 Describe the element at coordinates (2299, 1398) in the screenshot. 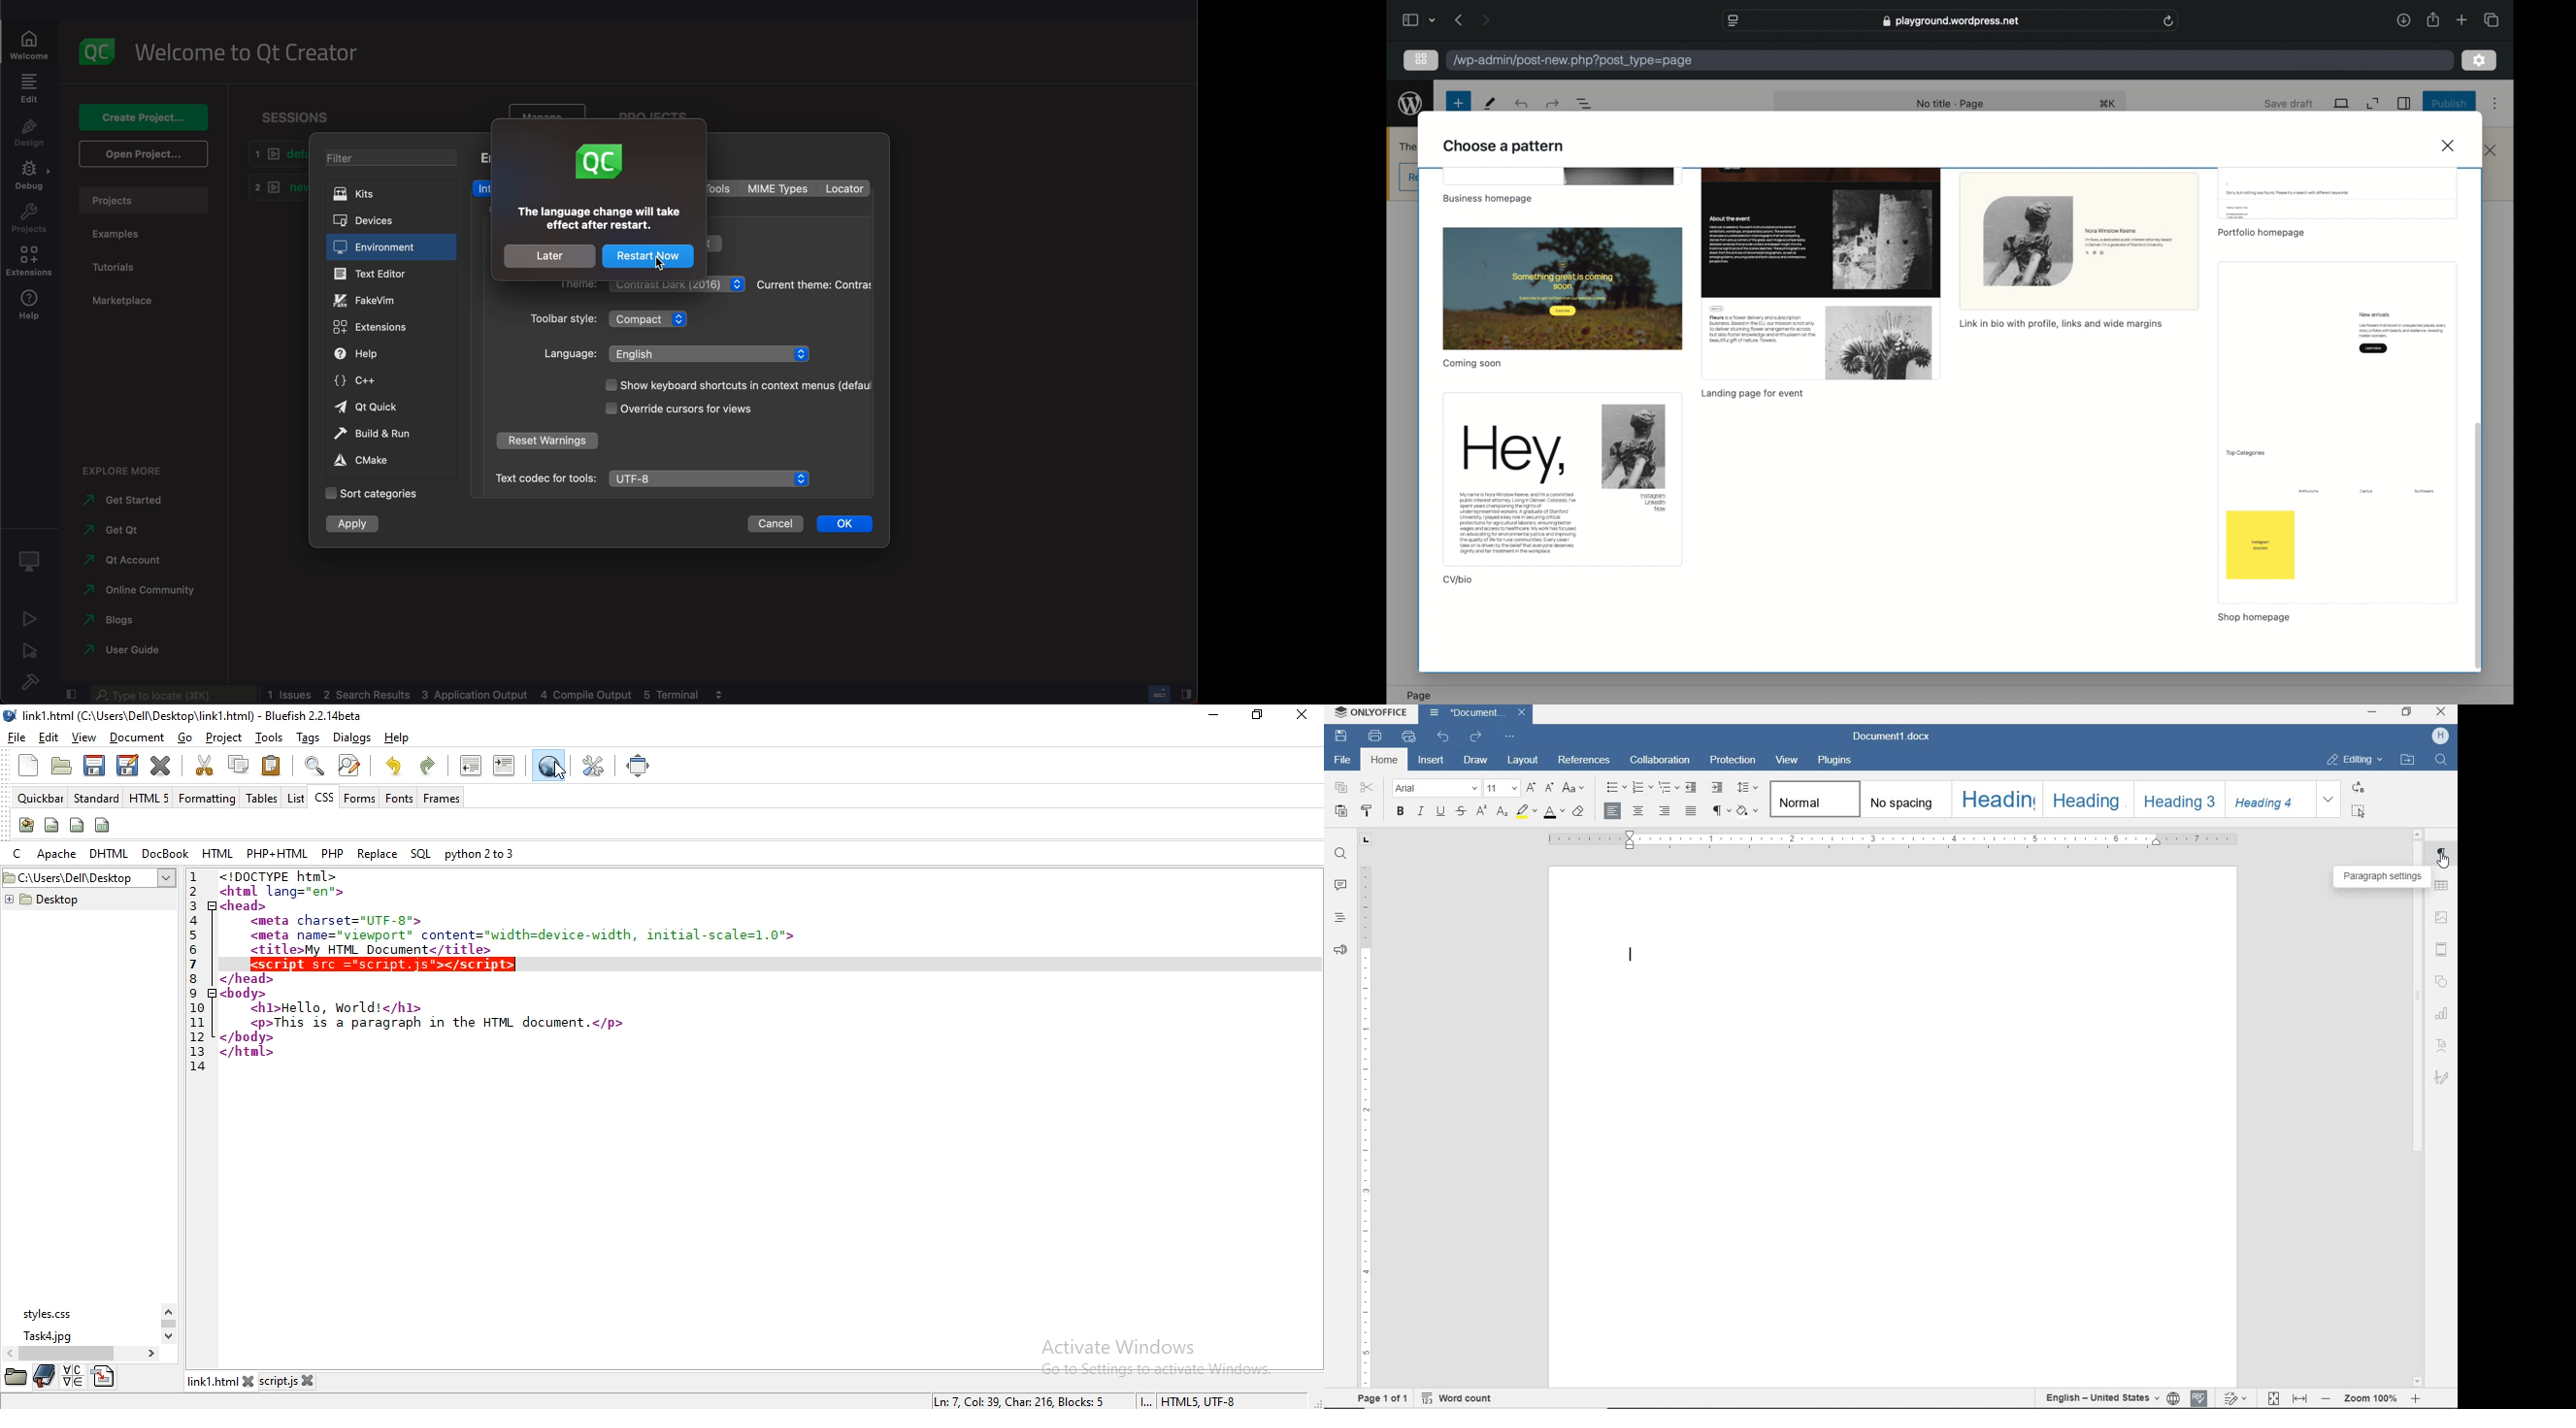

I see `fit to width` at that location.